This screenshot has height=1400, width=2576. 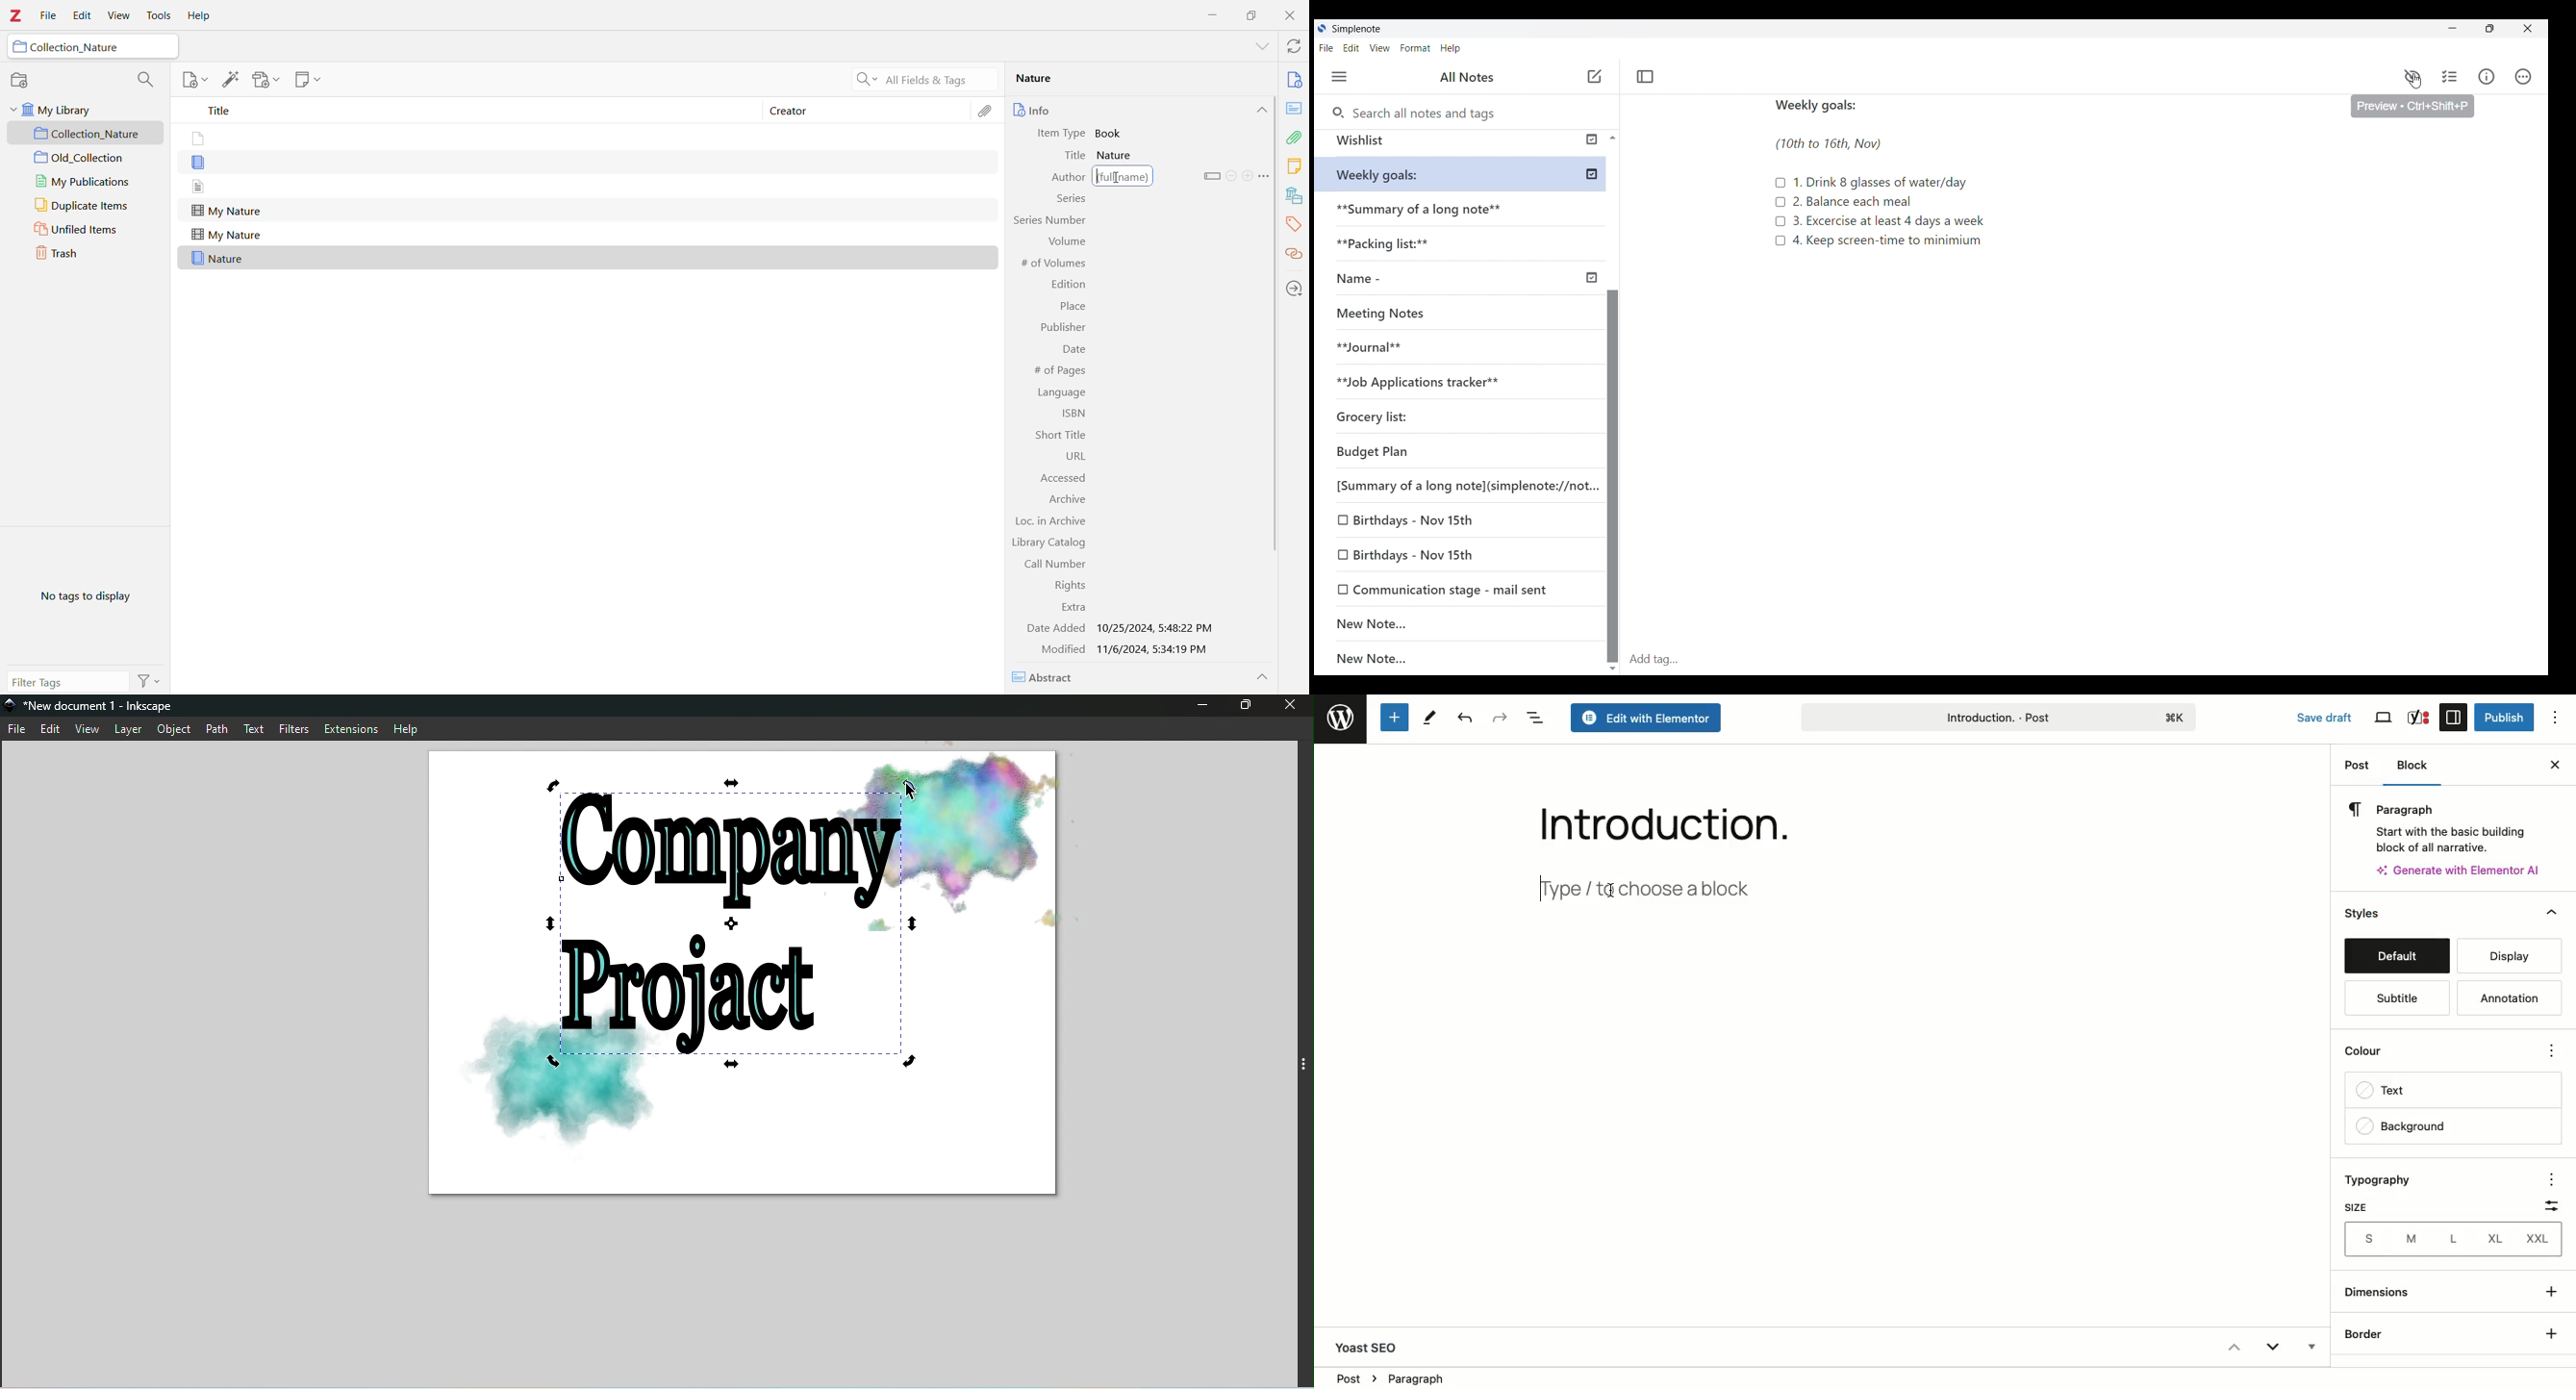 What do you see at coordinates (1435, 449) in the screenshot?
I see `Budget Plan` at bounding box center [1435, 449].